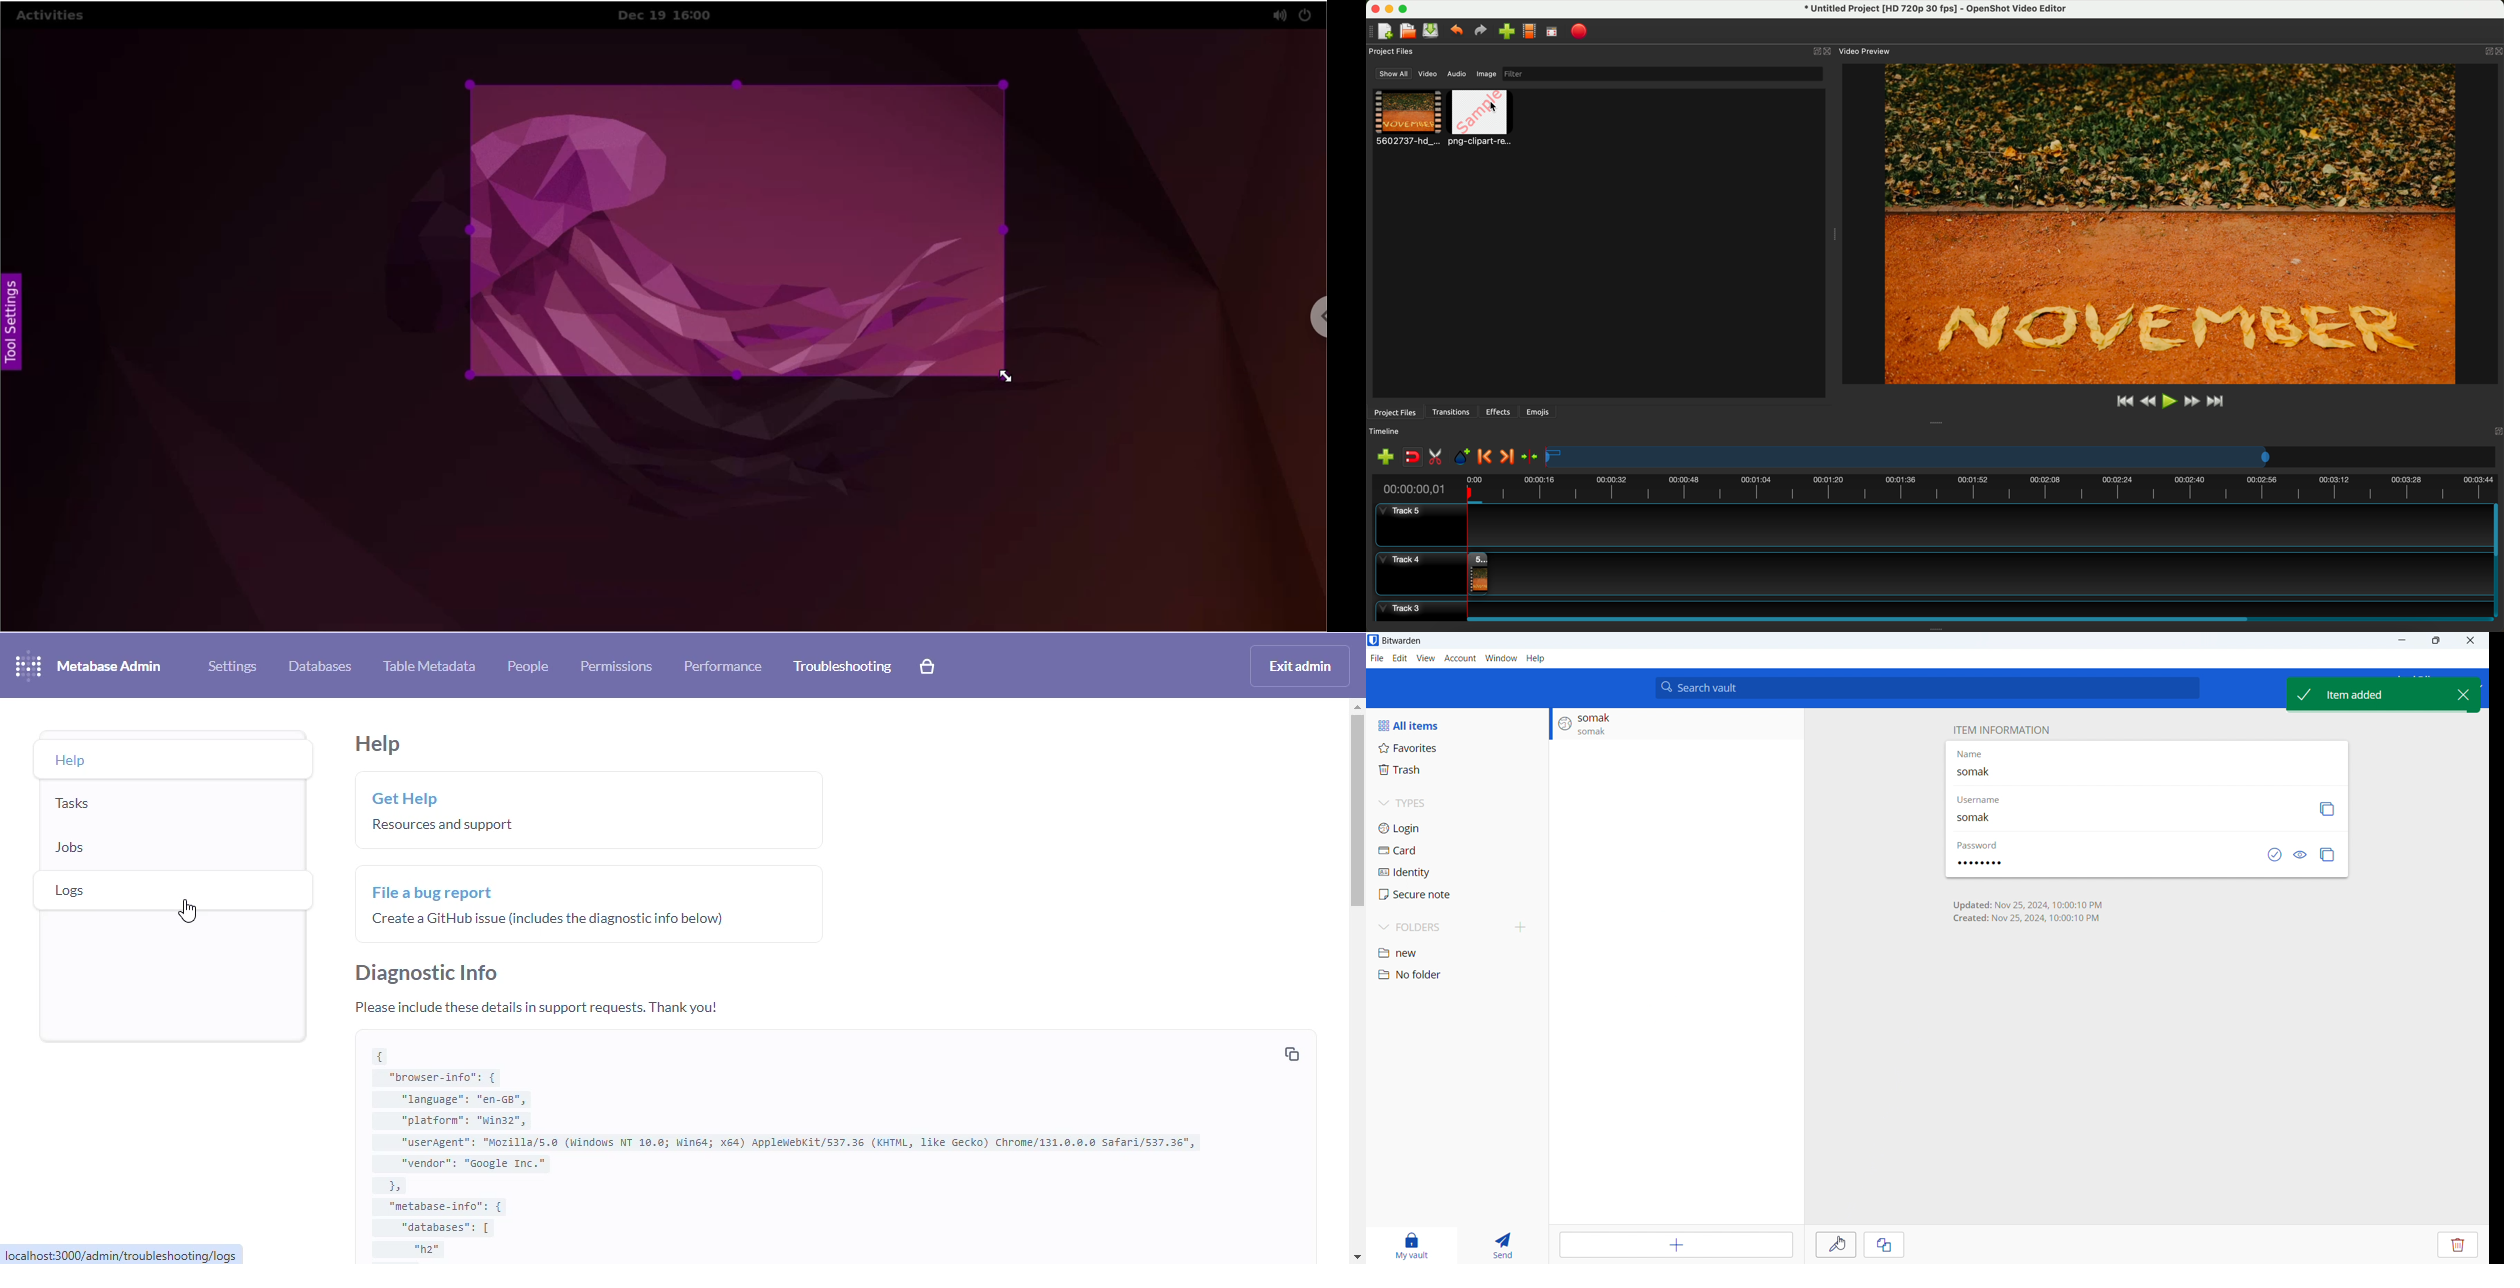 Image resolution: width=2520 pixels, height=1288 pixels. I want to click on next marker, so click(1506, 457).